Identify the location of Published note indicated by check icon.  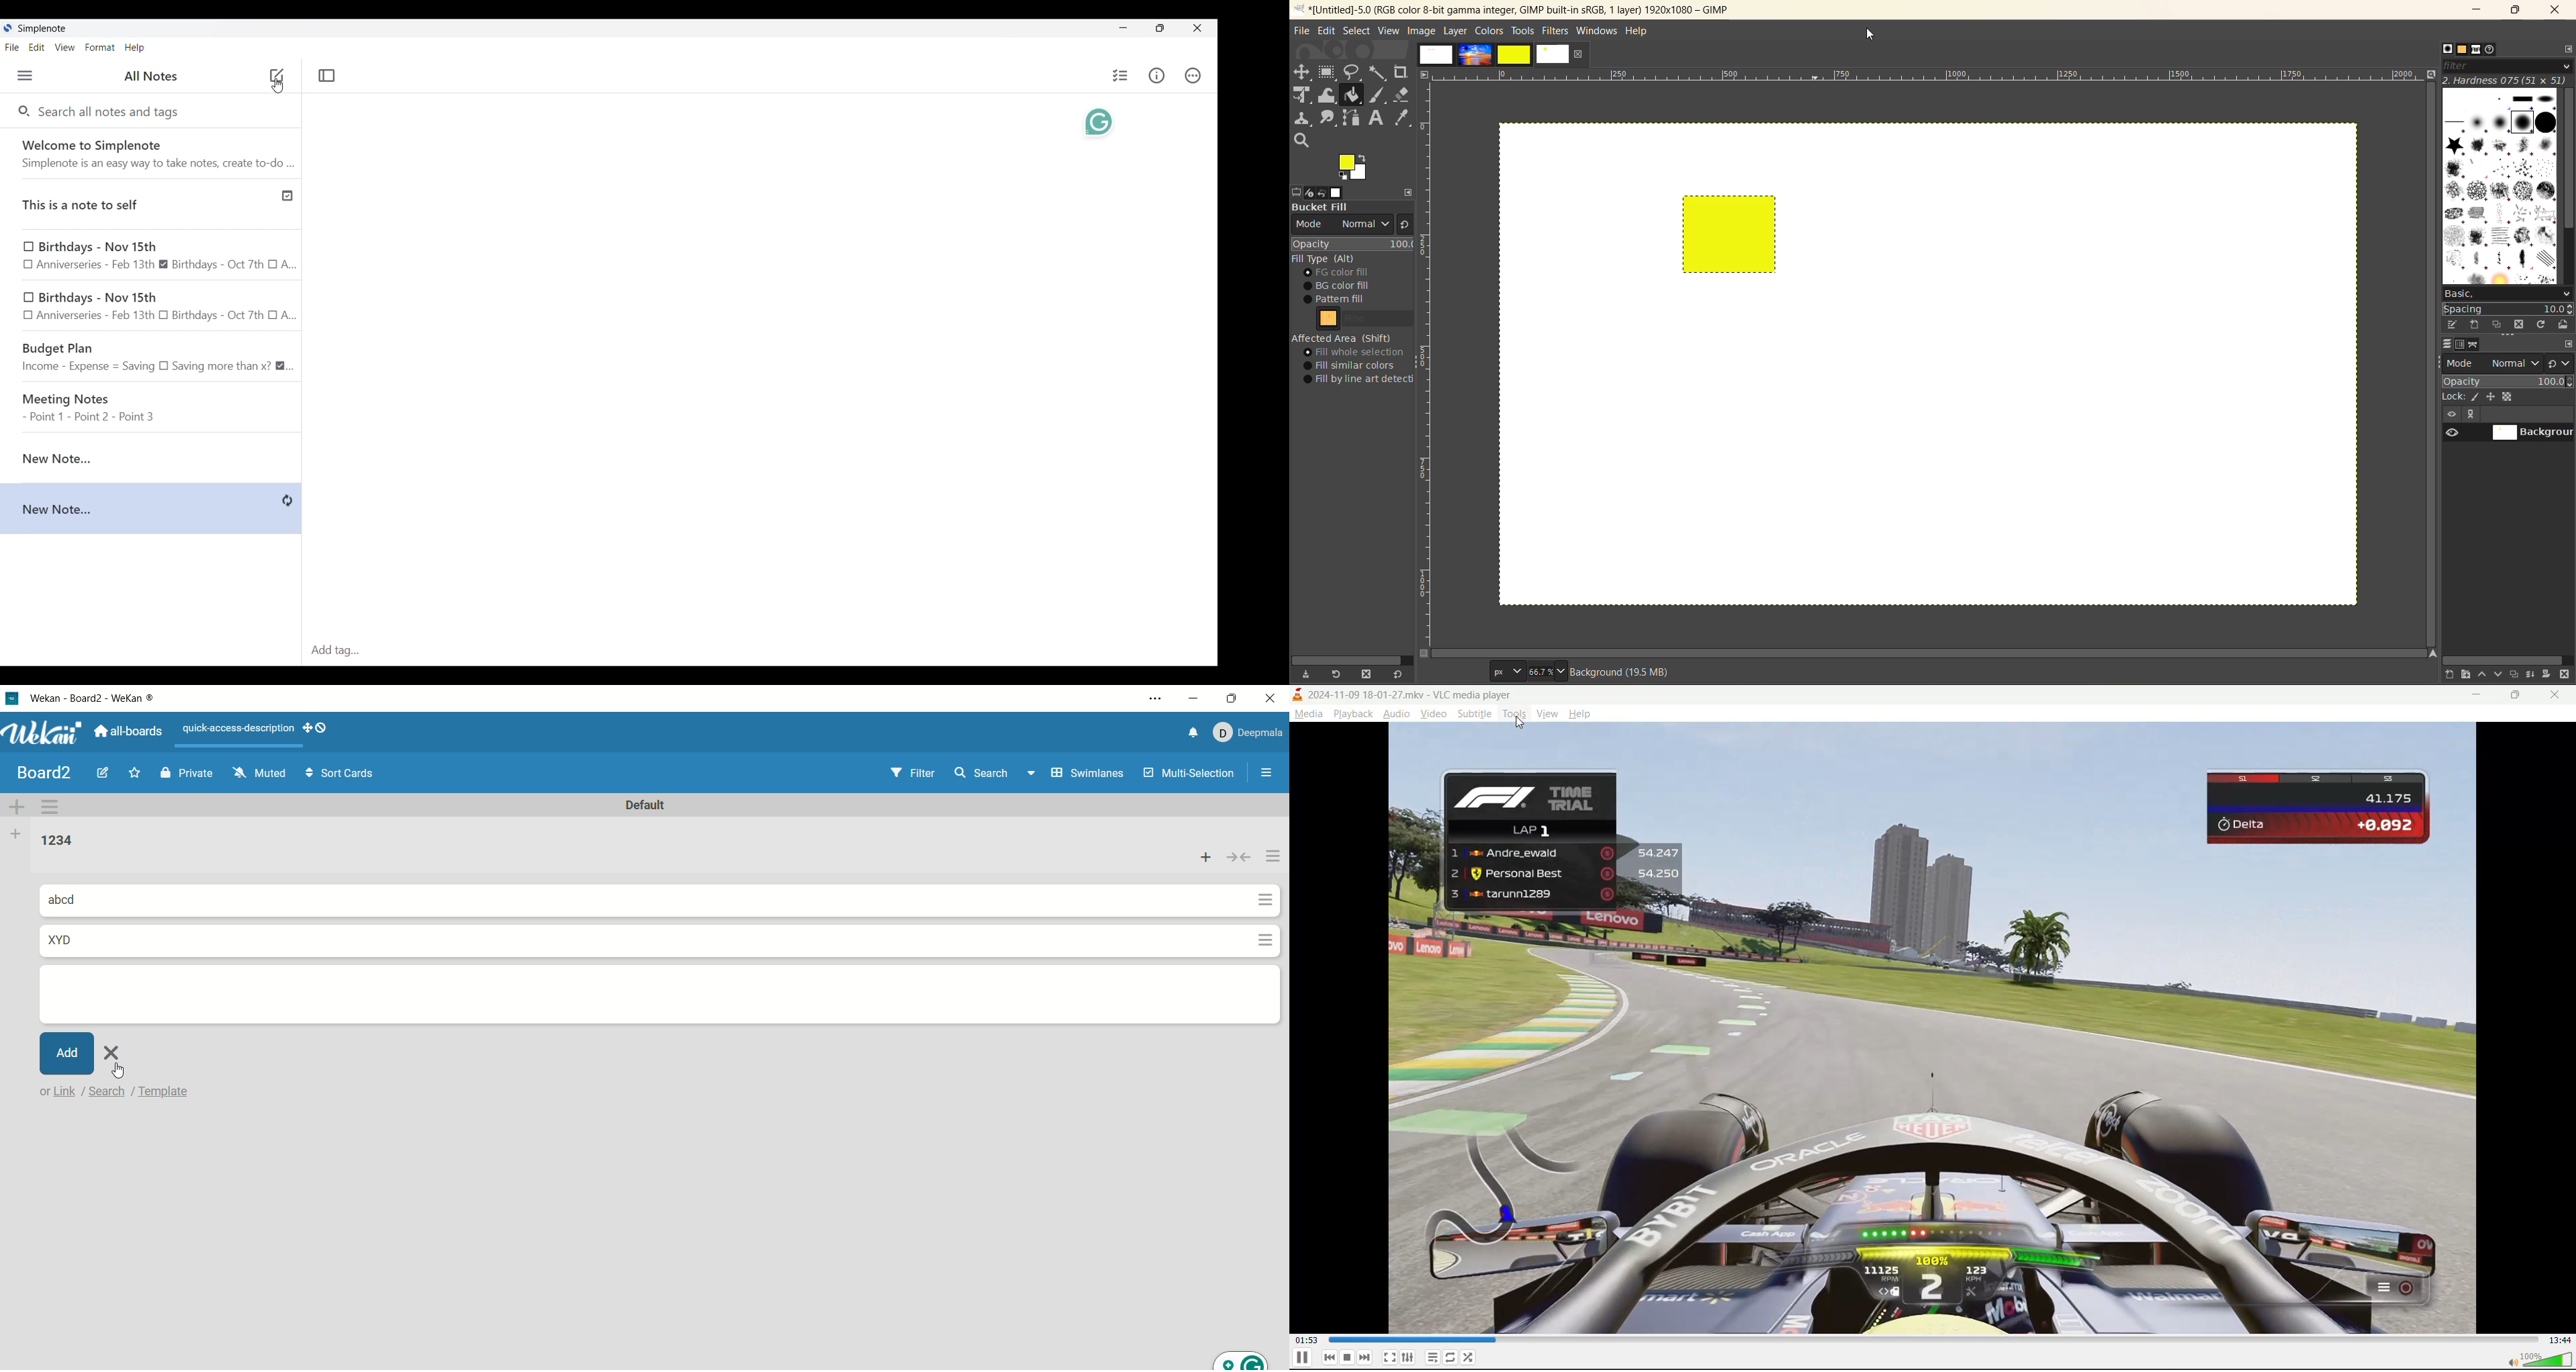
(153, 200).